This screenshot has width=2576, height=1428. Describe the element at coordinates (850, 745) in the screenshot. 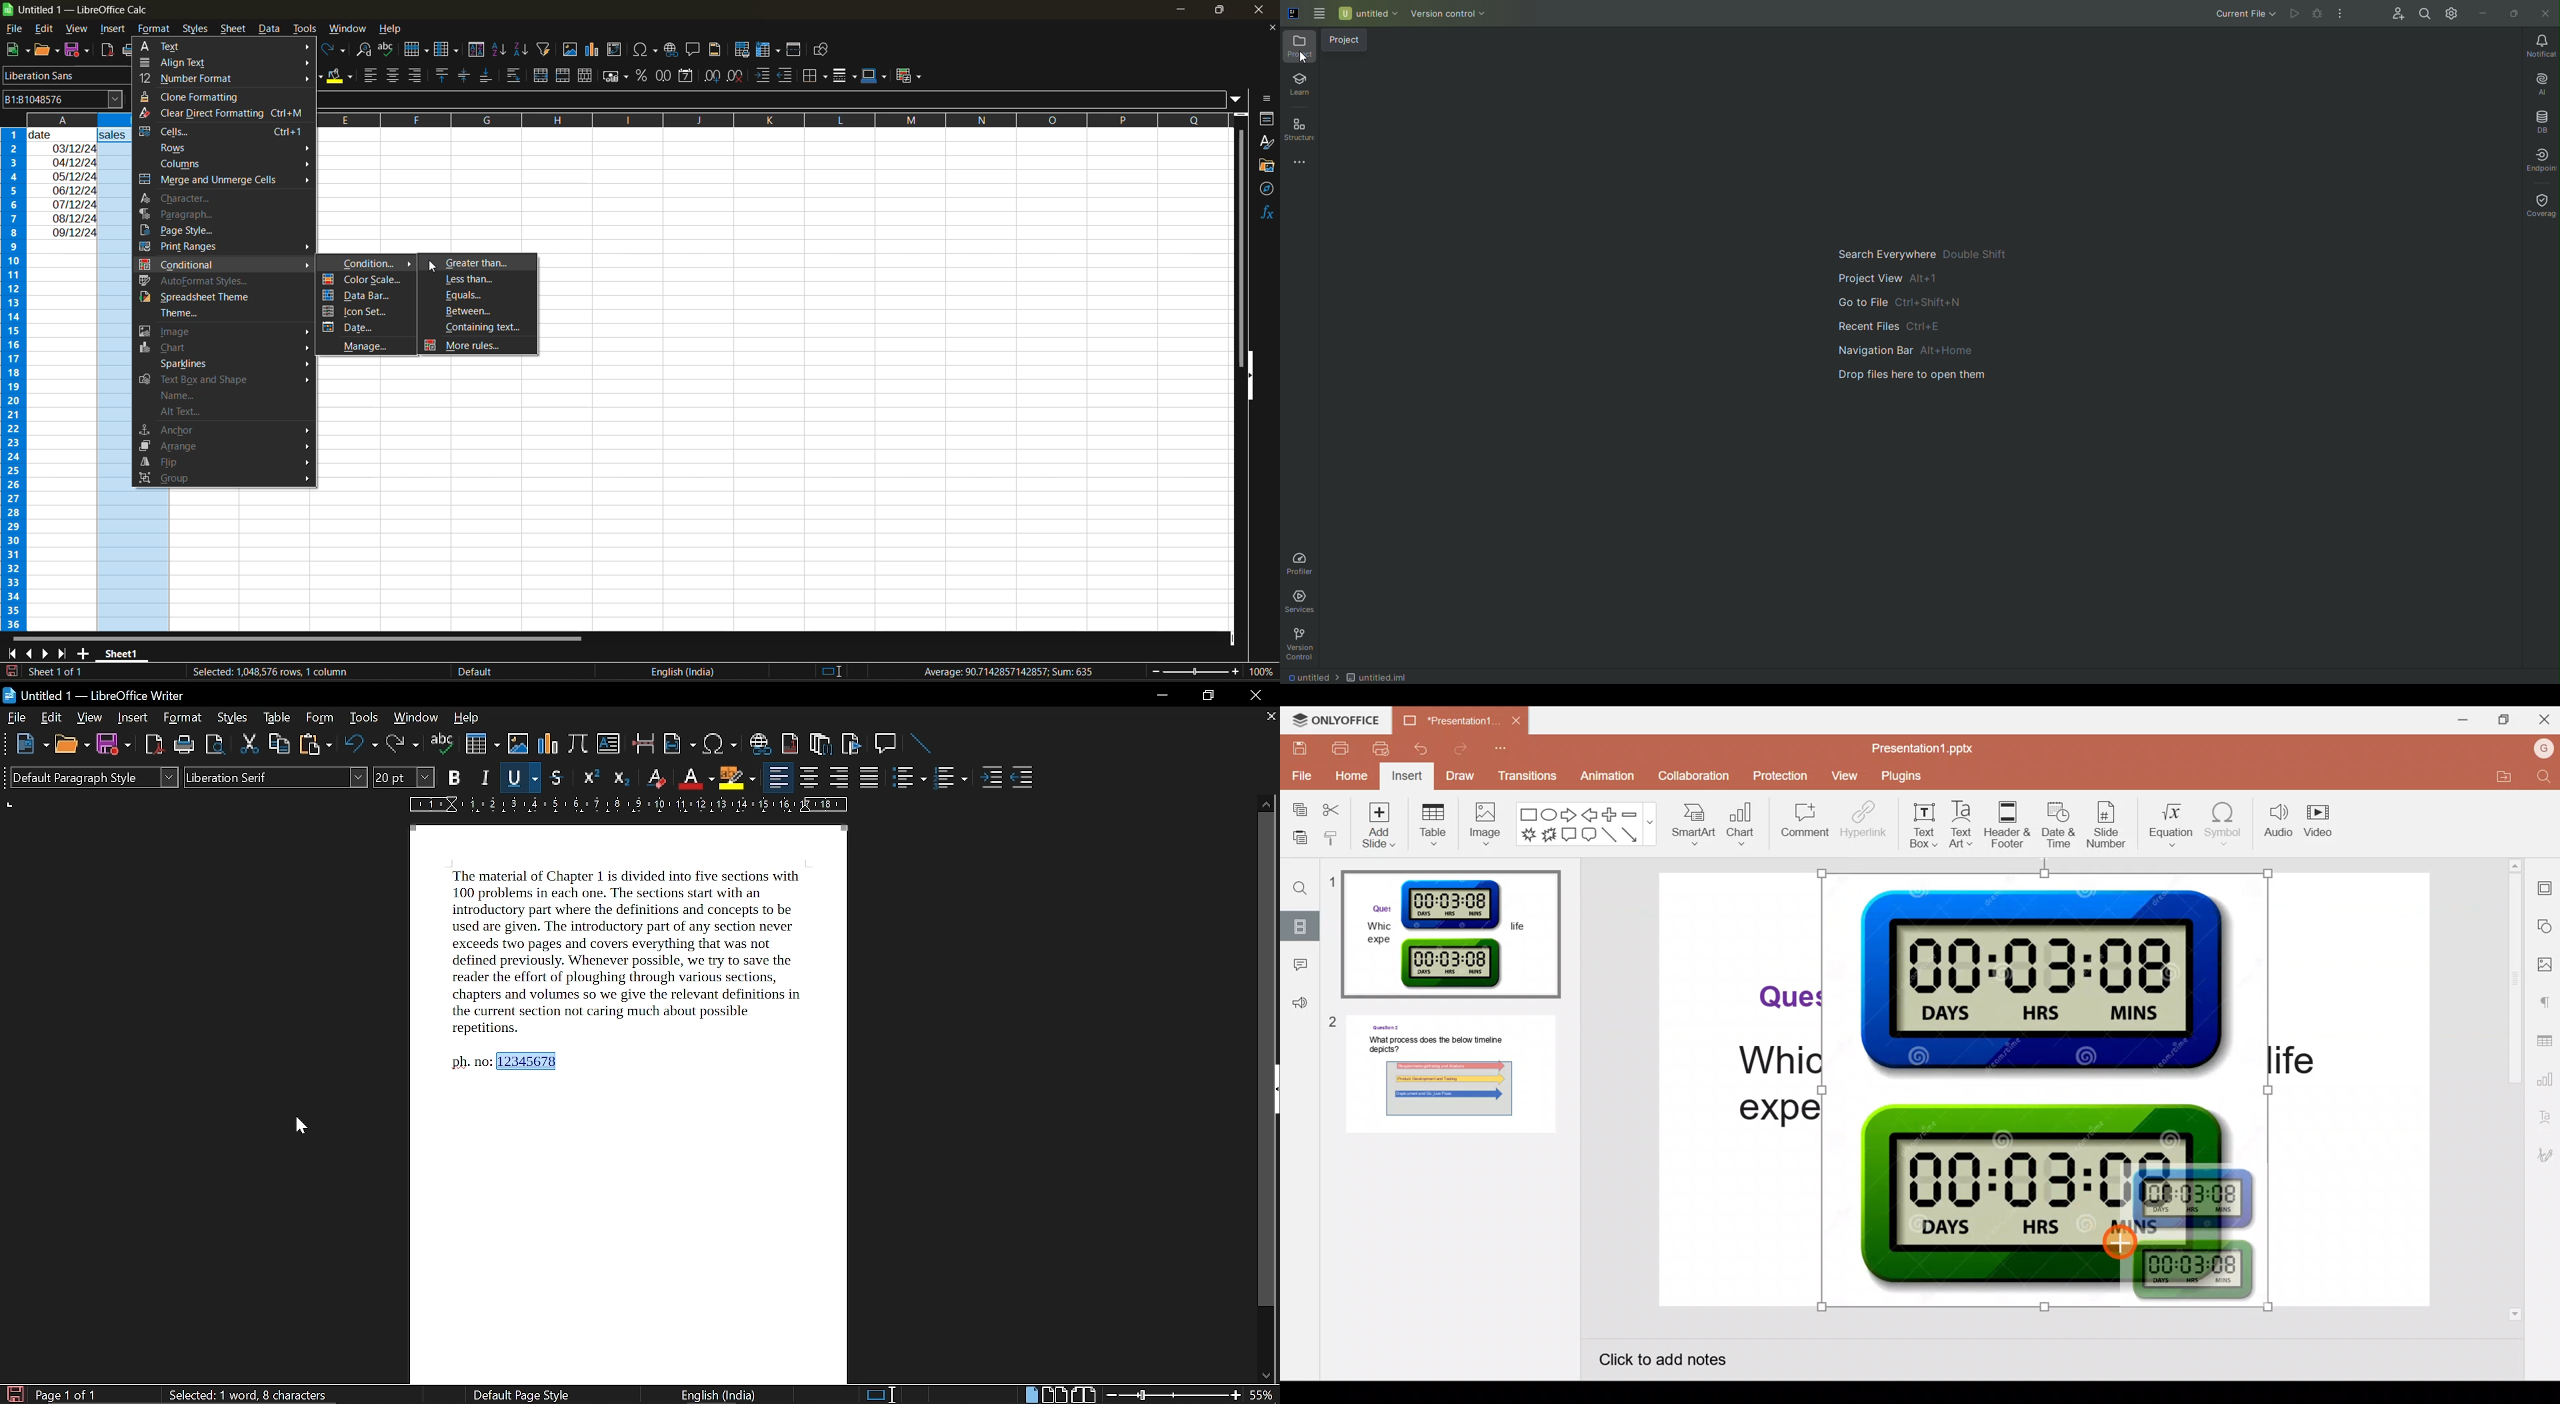

I see `insert bibliography` at that location.